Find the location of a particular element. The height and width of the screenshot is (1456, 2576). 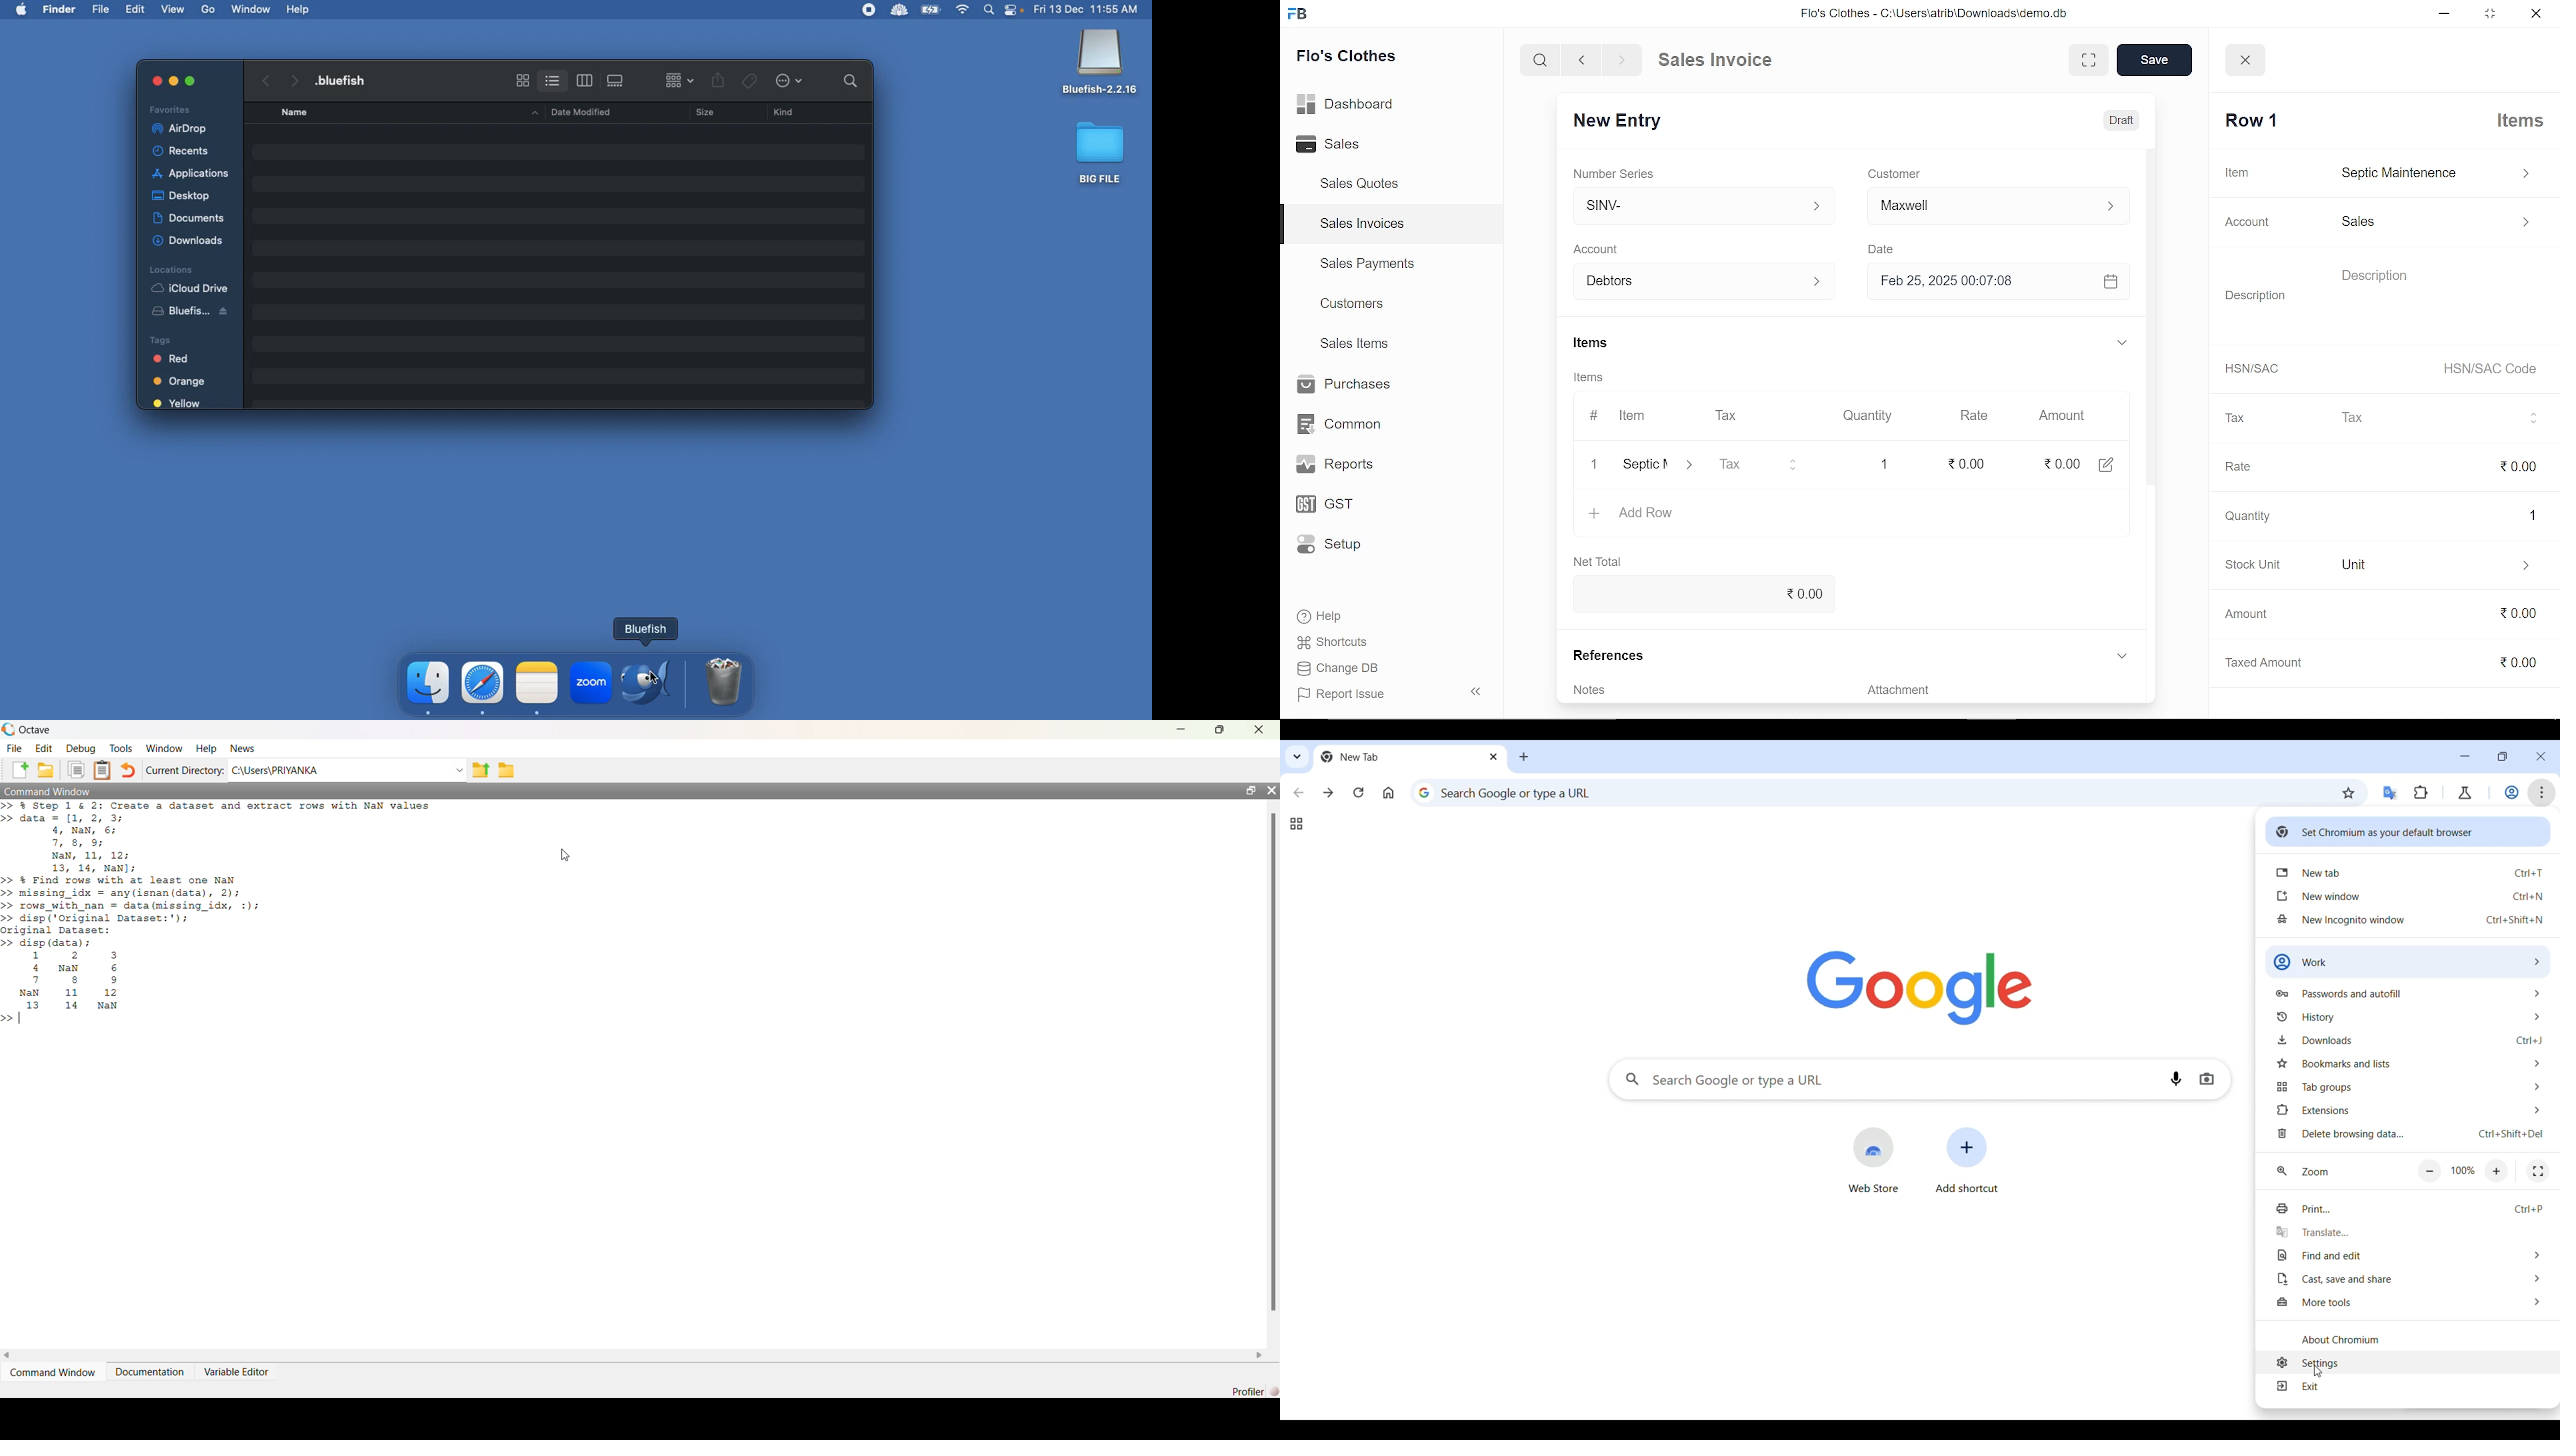

Rate is located at coordinates (1981, 415).